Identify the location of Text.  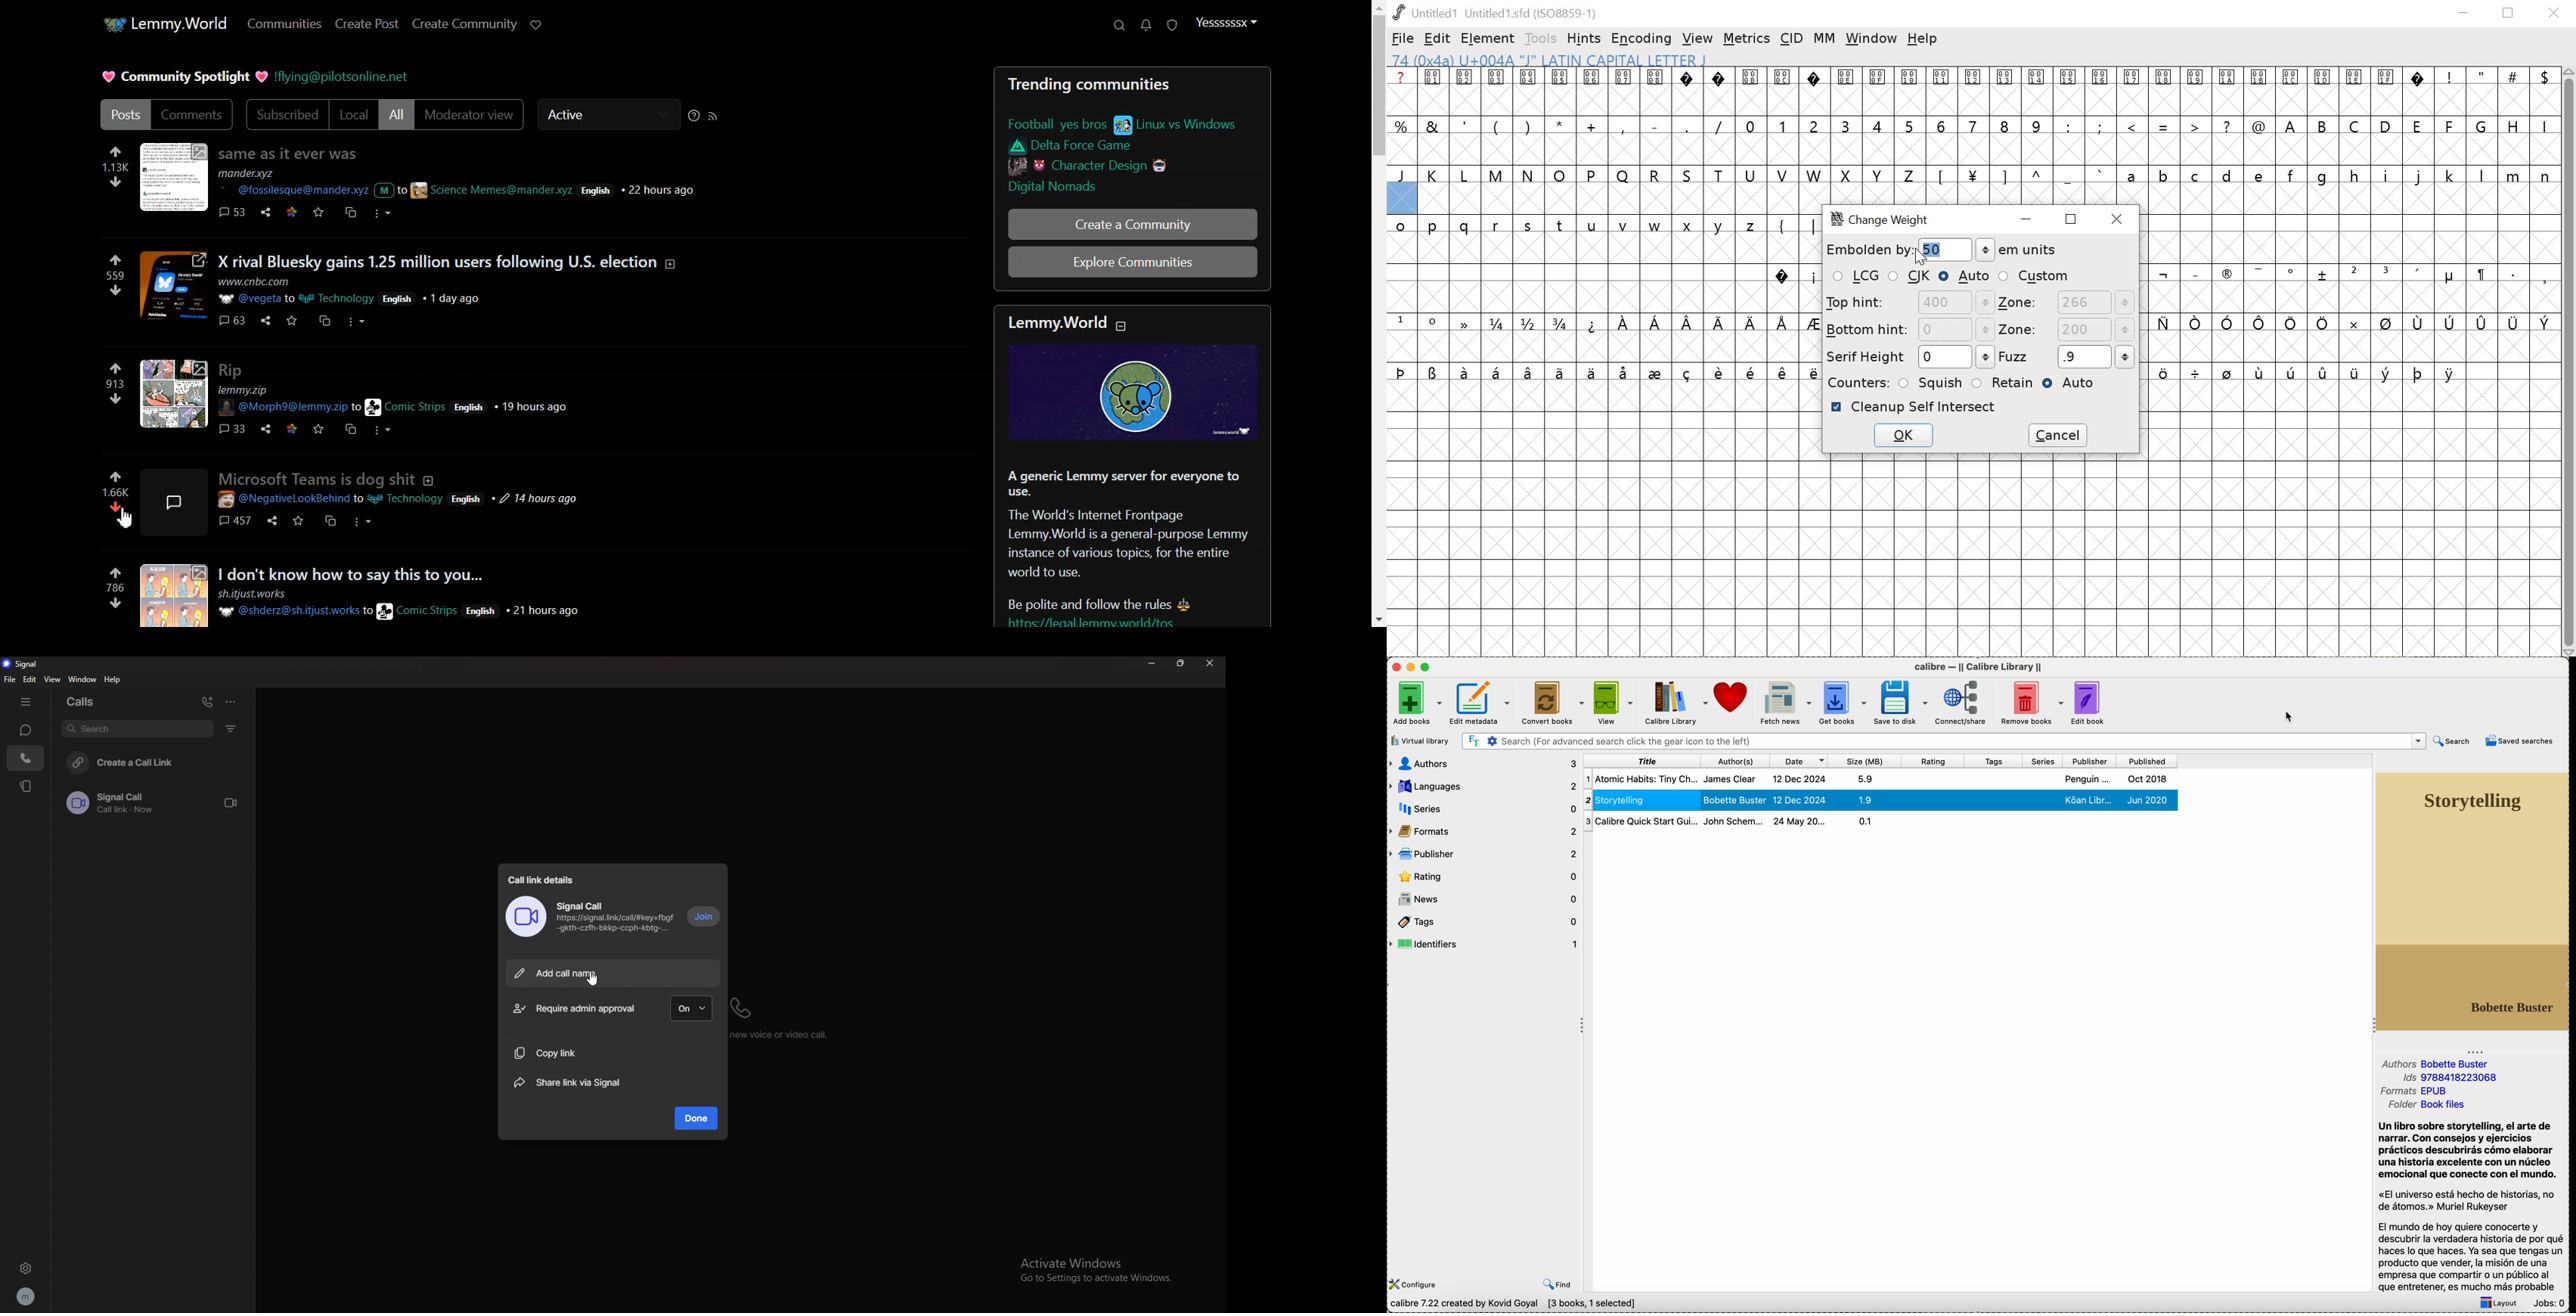
(316, 478).